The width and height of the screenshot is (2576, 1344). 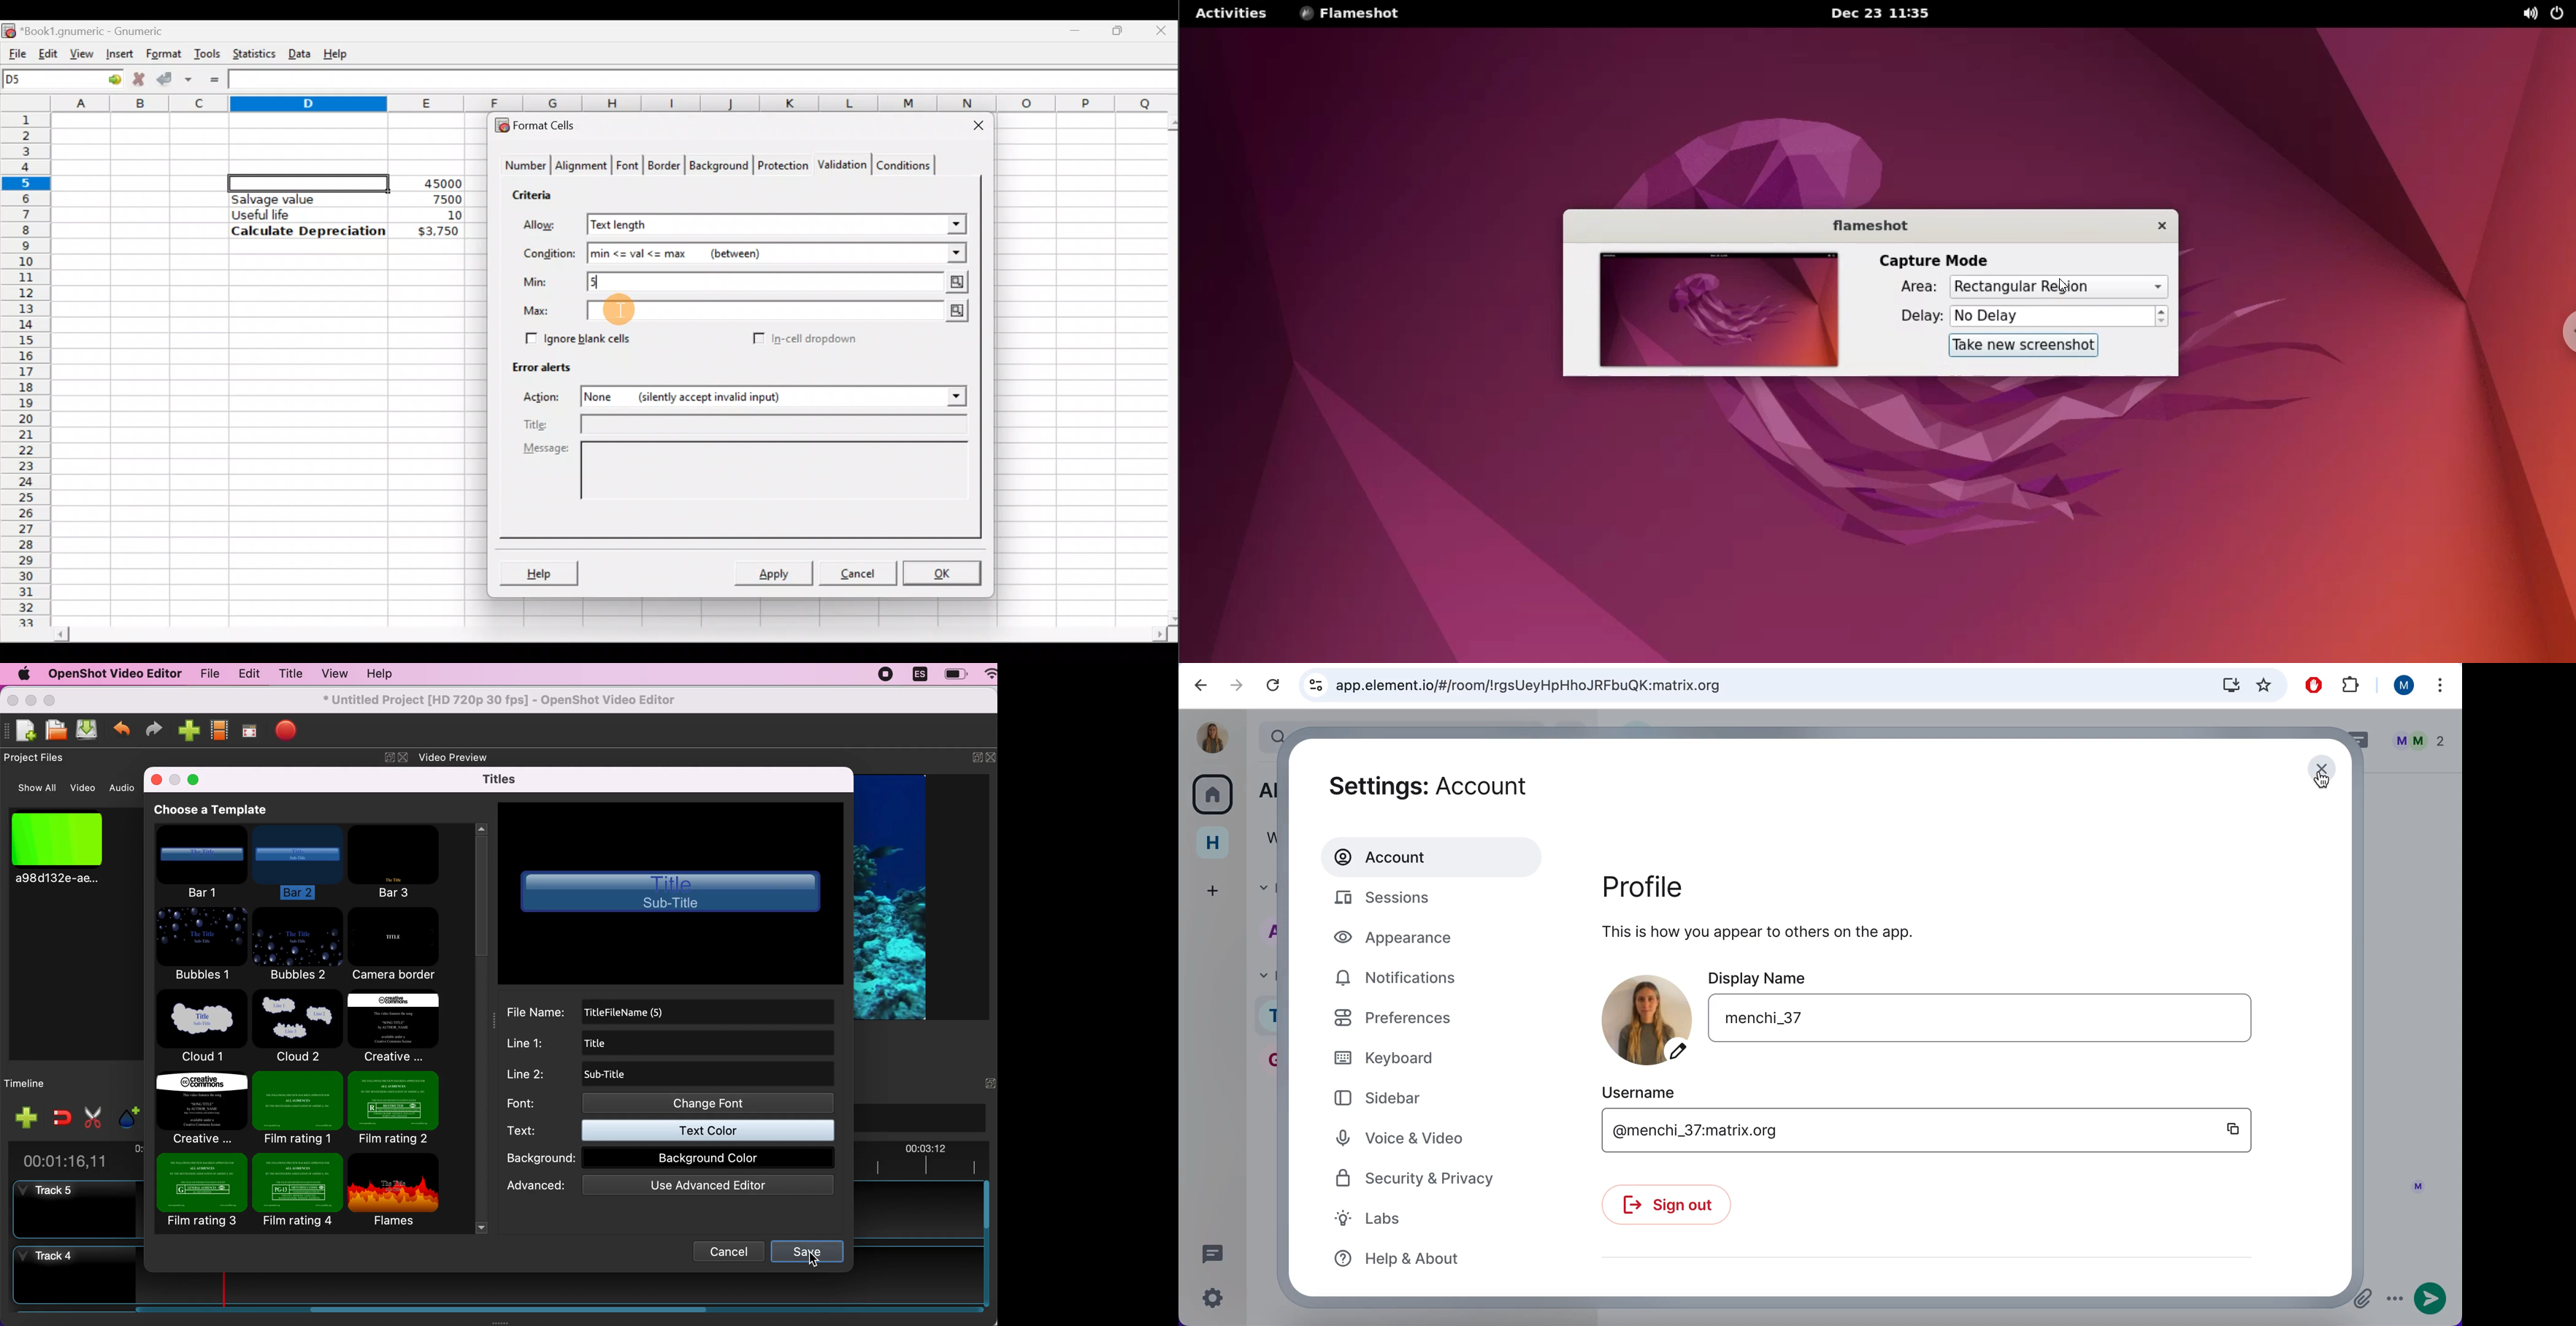 What do you see at coordinates (840, 166) in the screenshot?
I see `Validation` at bounding box center [840, 166].